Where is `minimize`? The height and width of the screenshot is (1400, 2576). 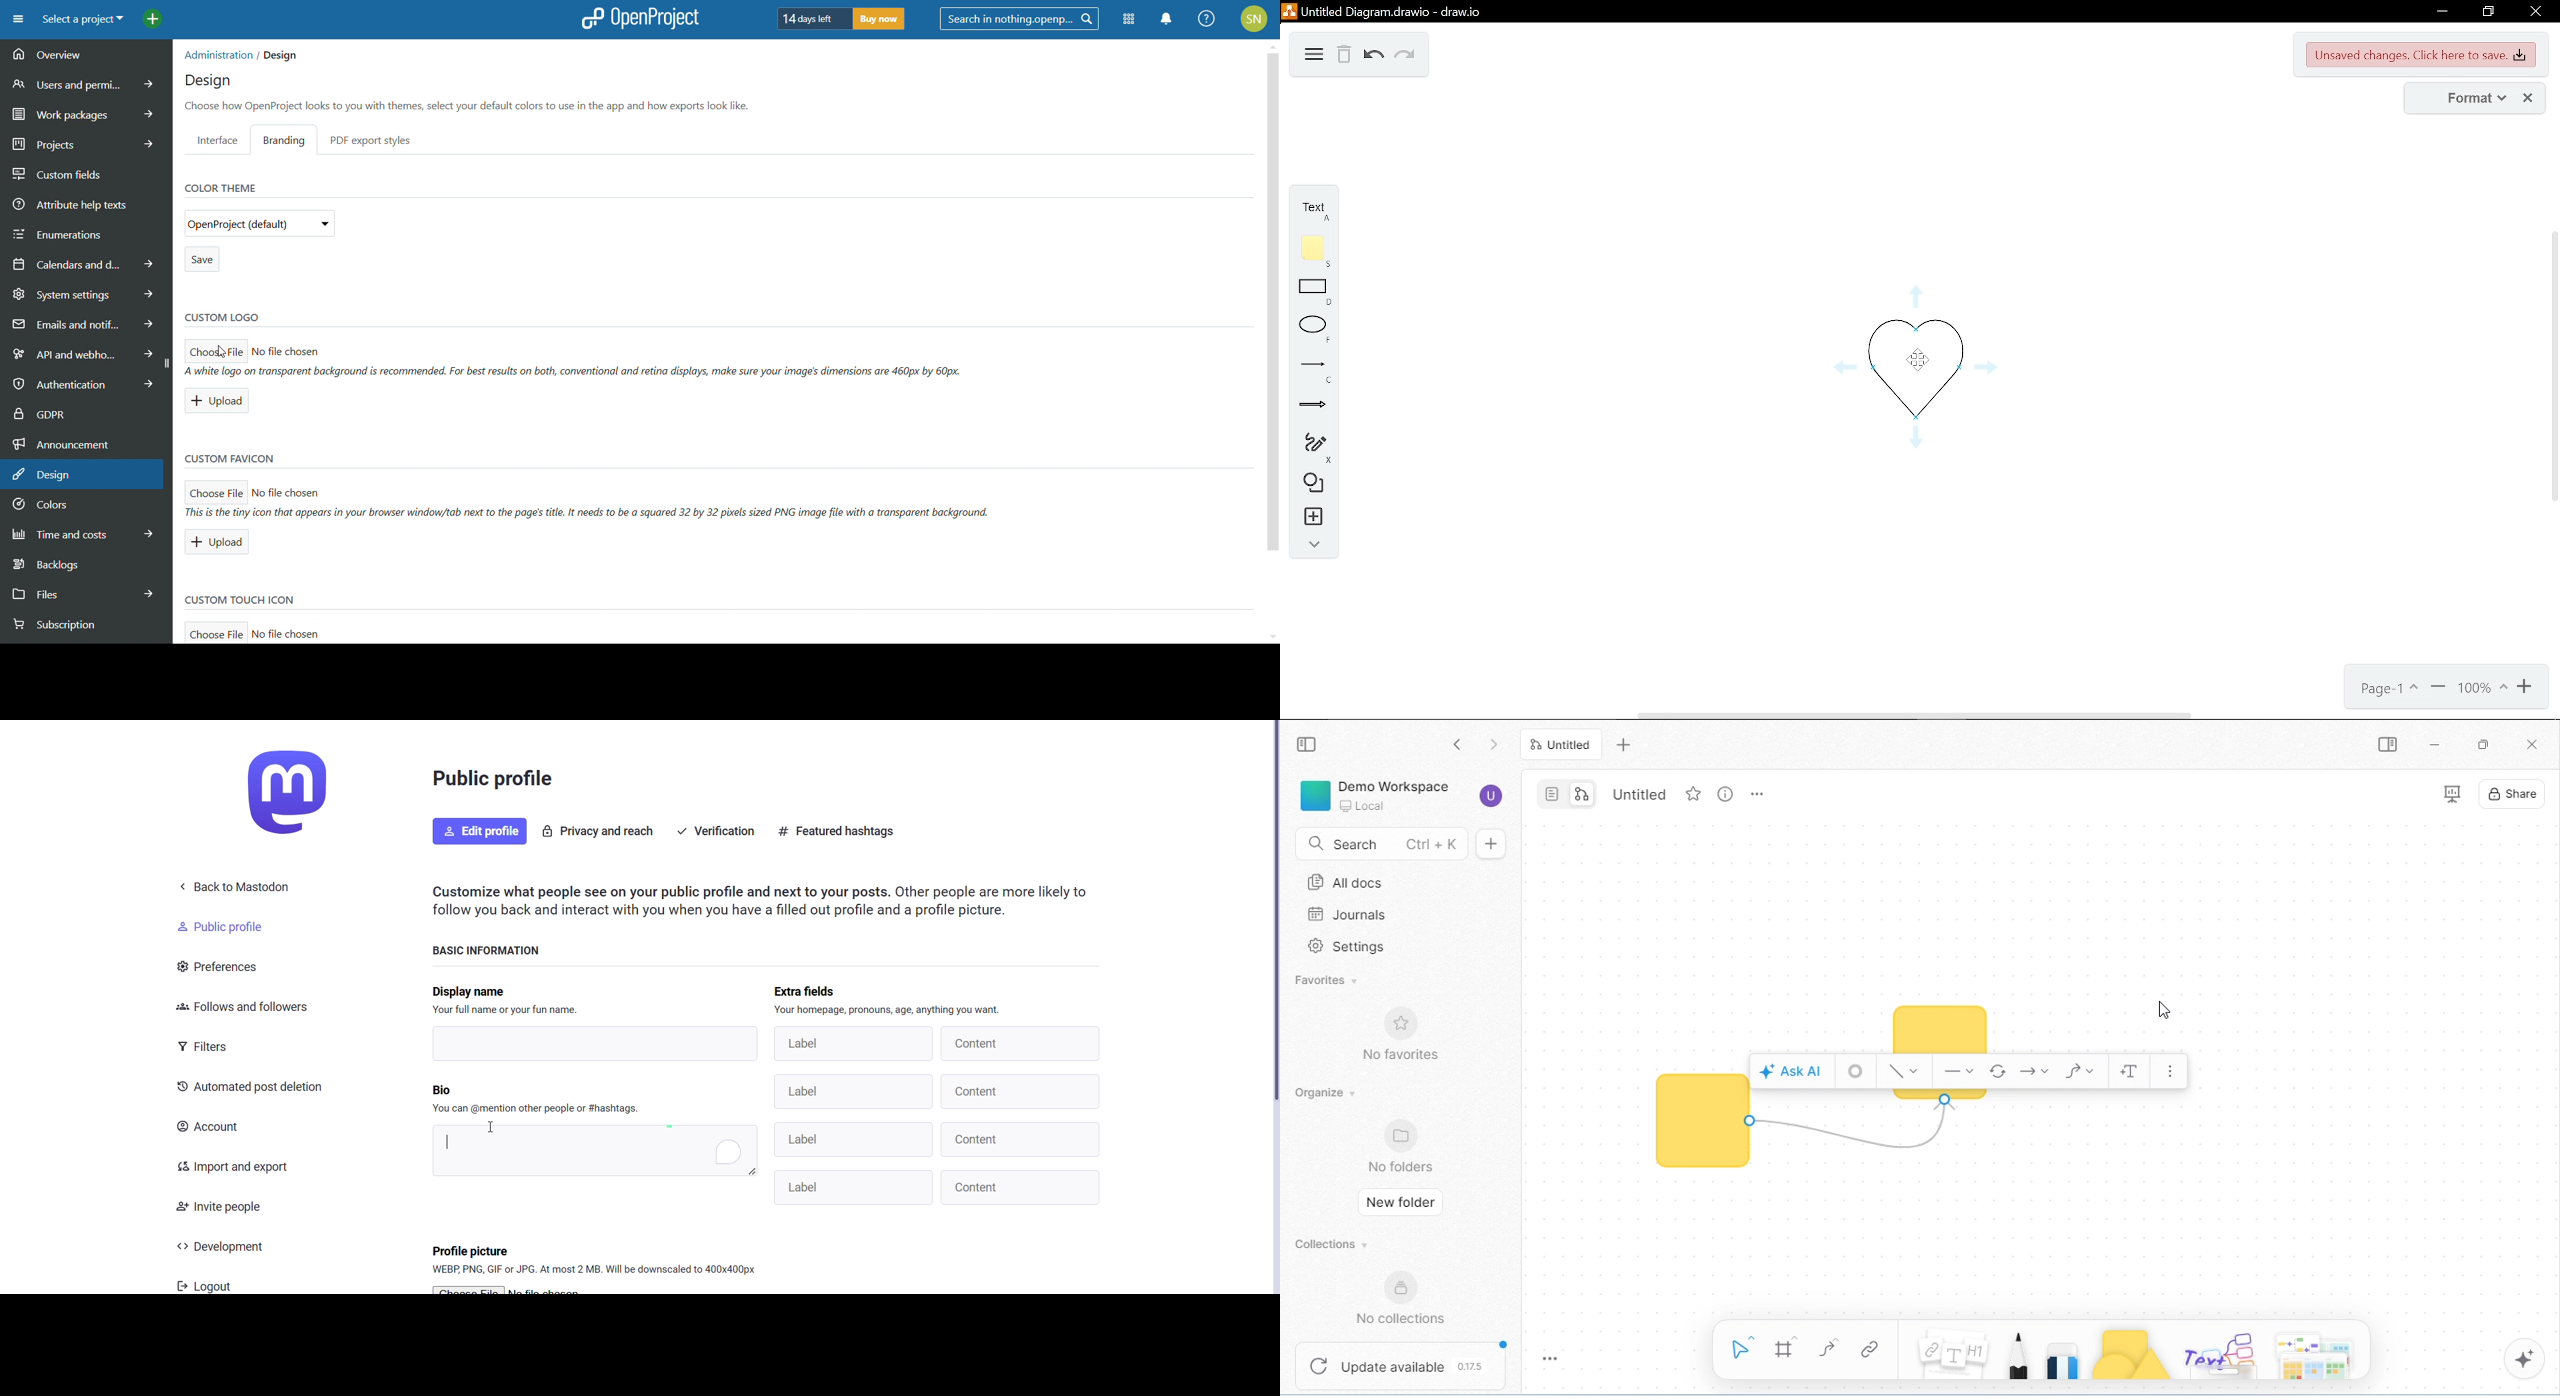
minimize is located at coordinates (2434, 743).